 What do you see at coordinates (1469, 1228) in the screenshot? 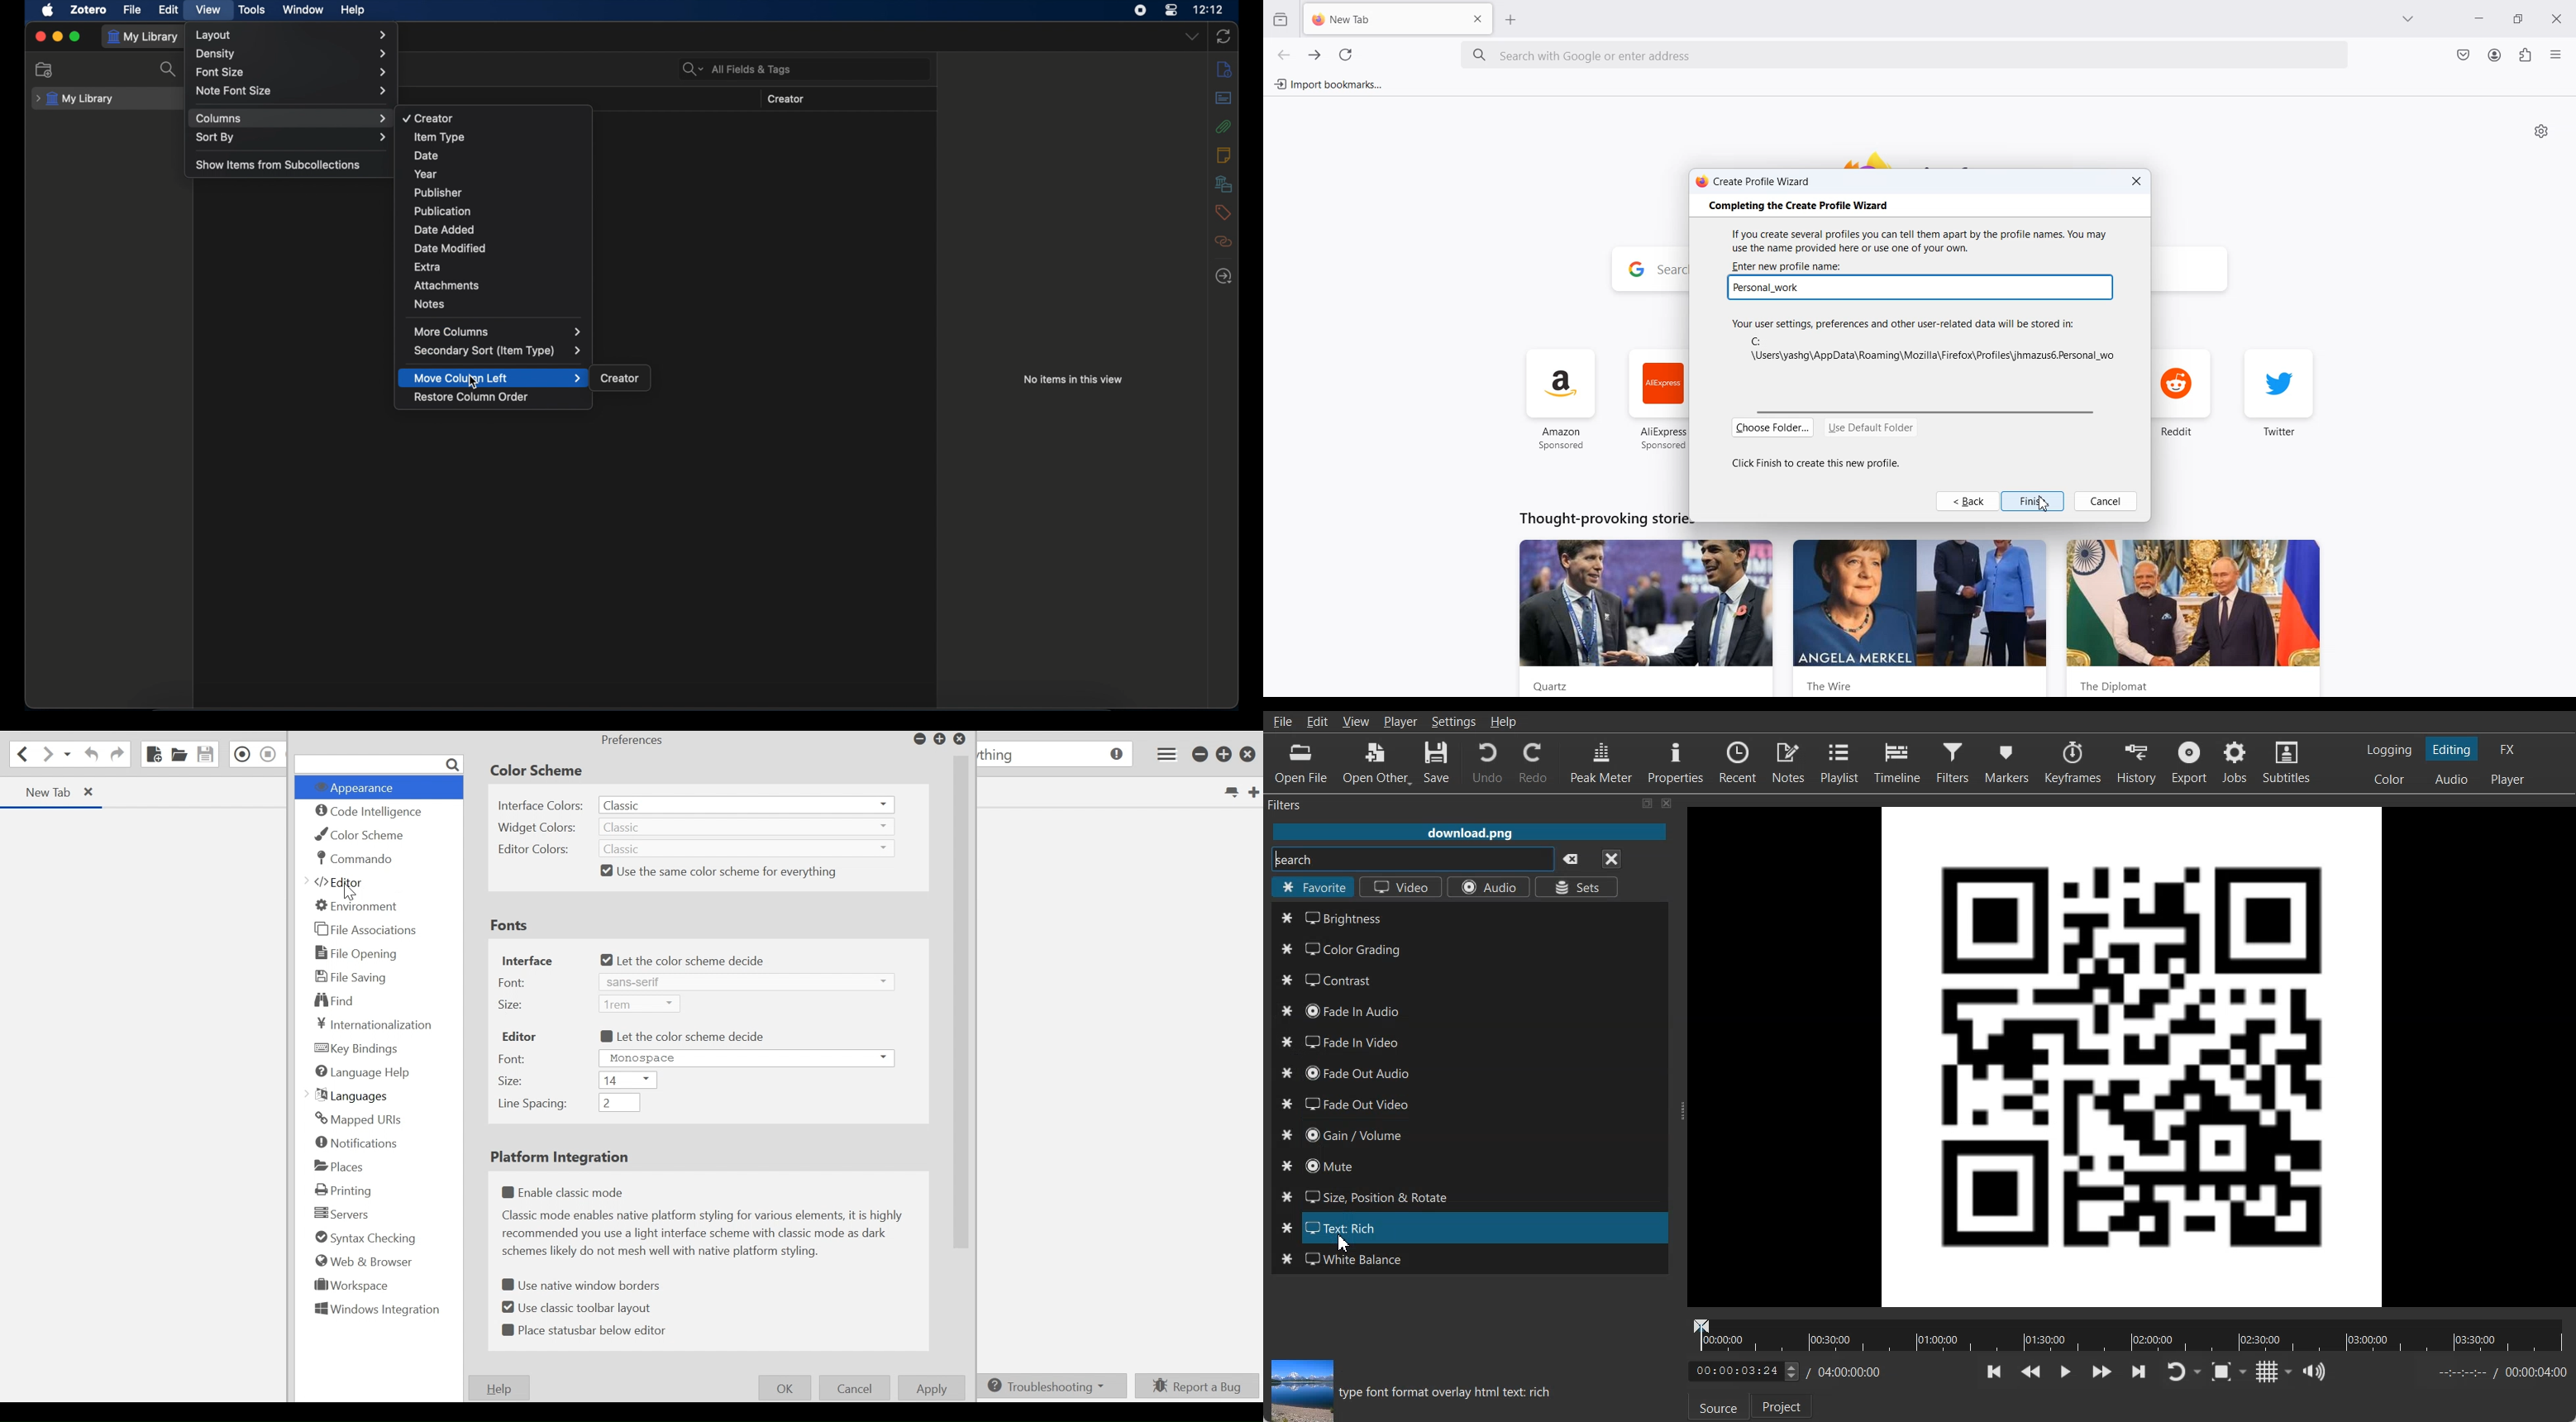
I see `Text: Rich` at bounding box center [1469, 1228].